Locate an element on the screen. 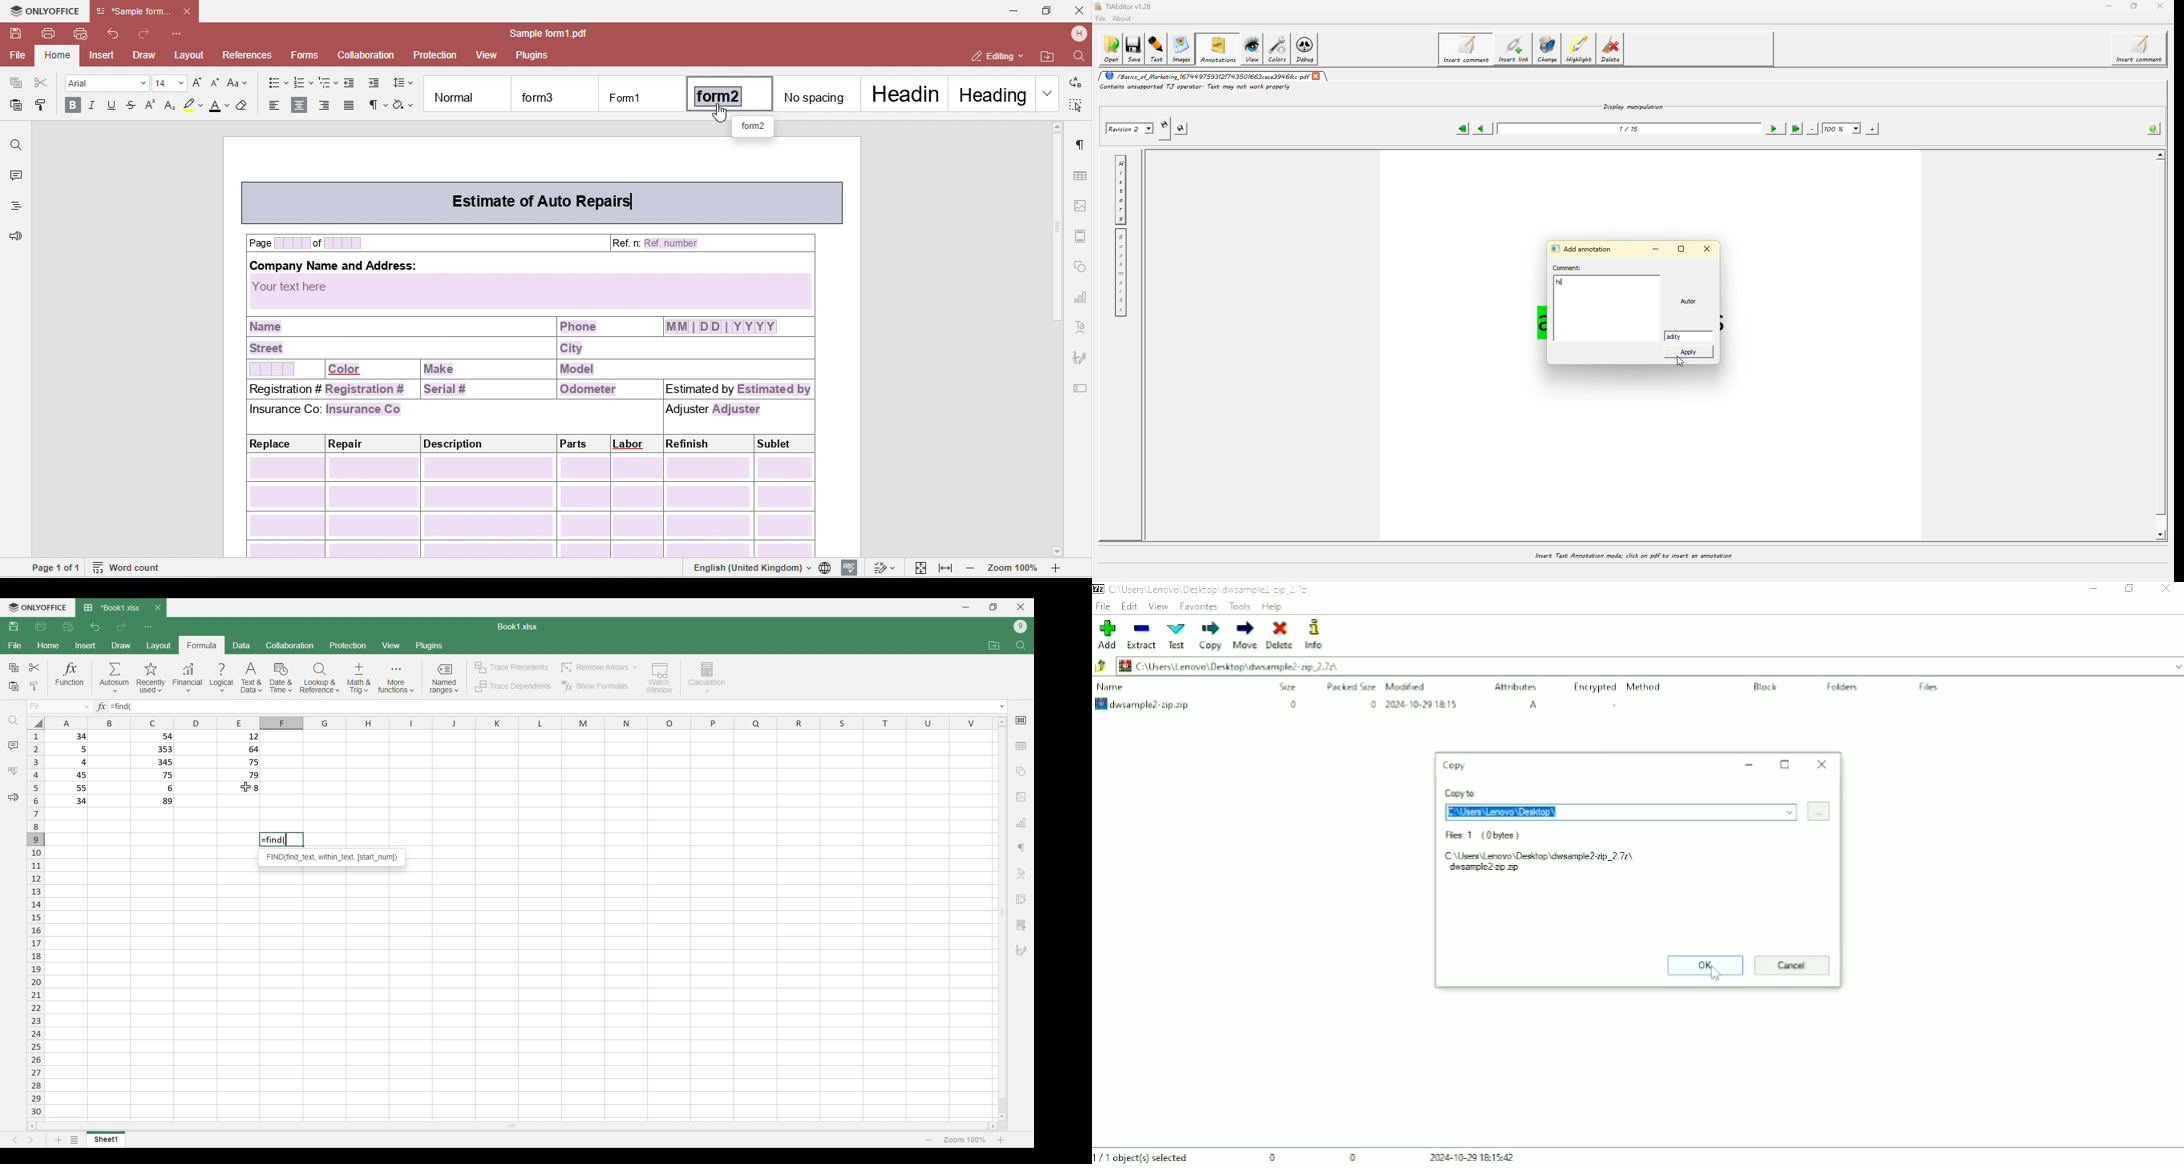 The image size is (2184, 1176). Edit is located at coordinates (1129, 606).